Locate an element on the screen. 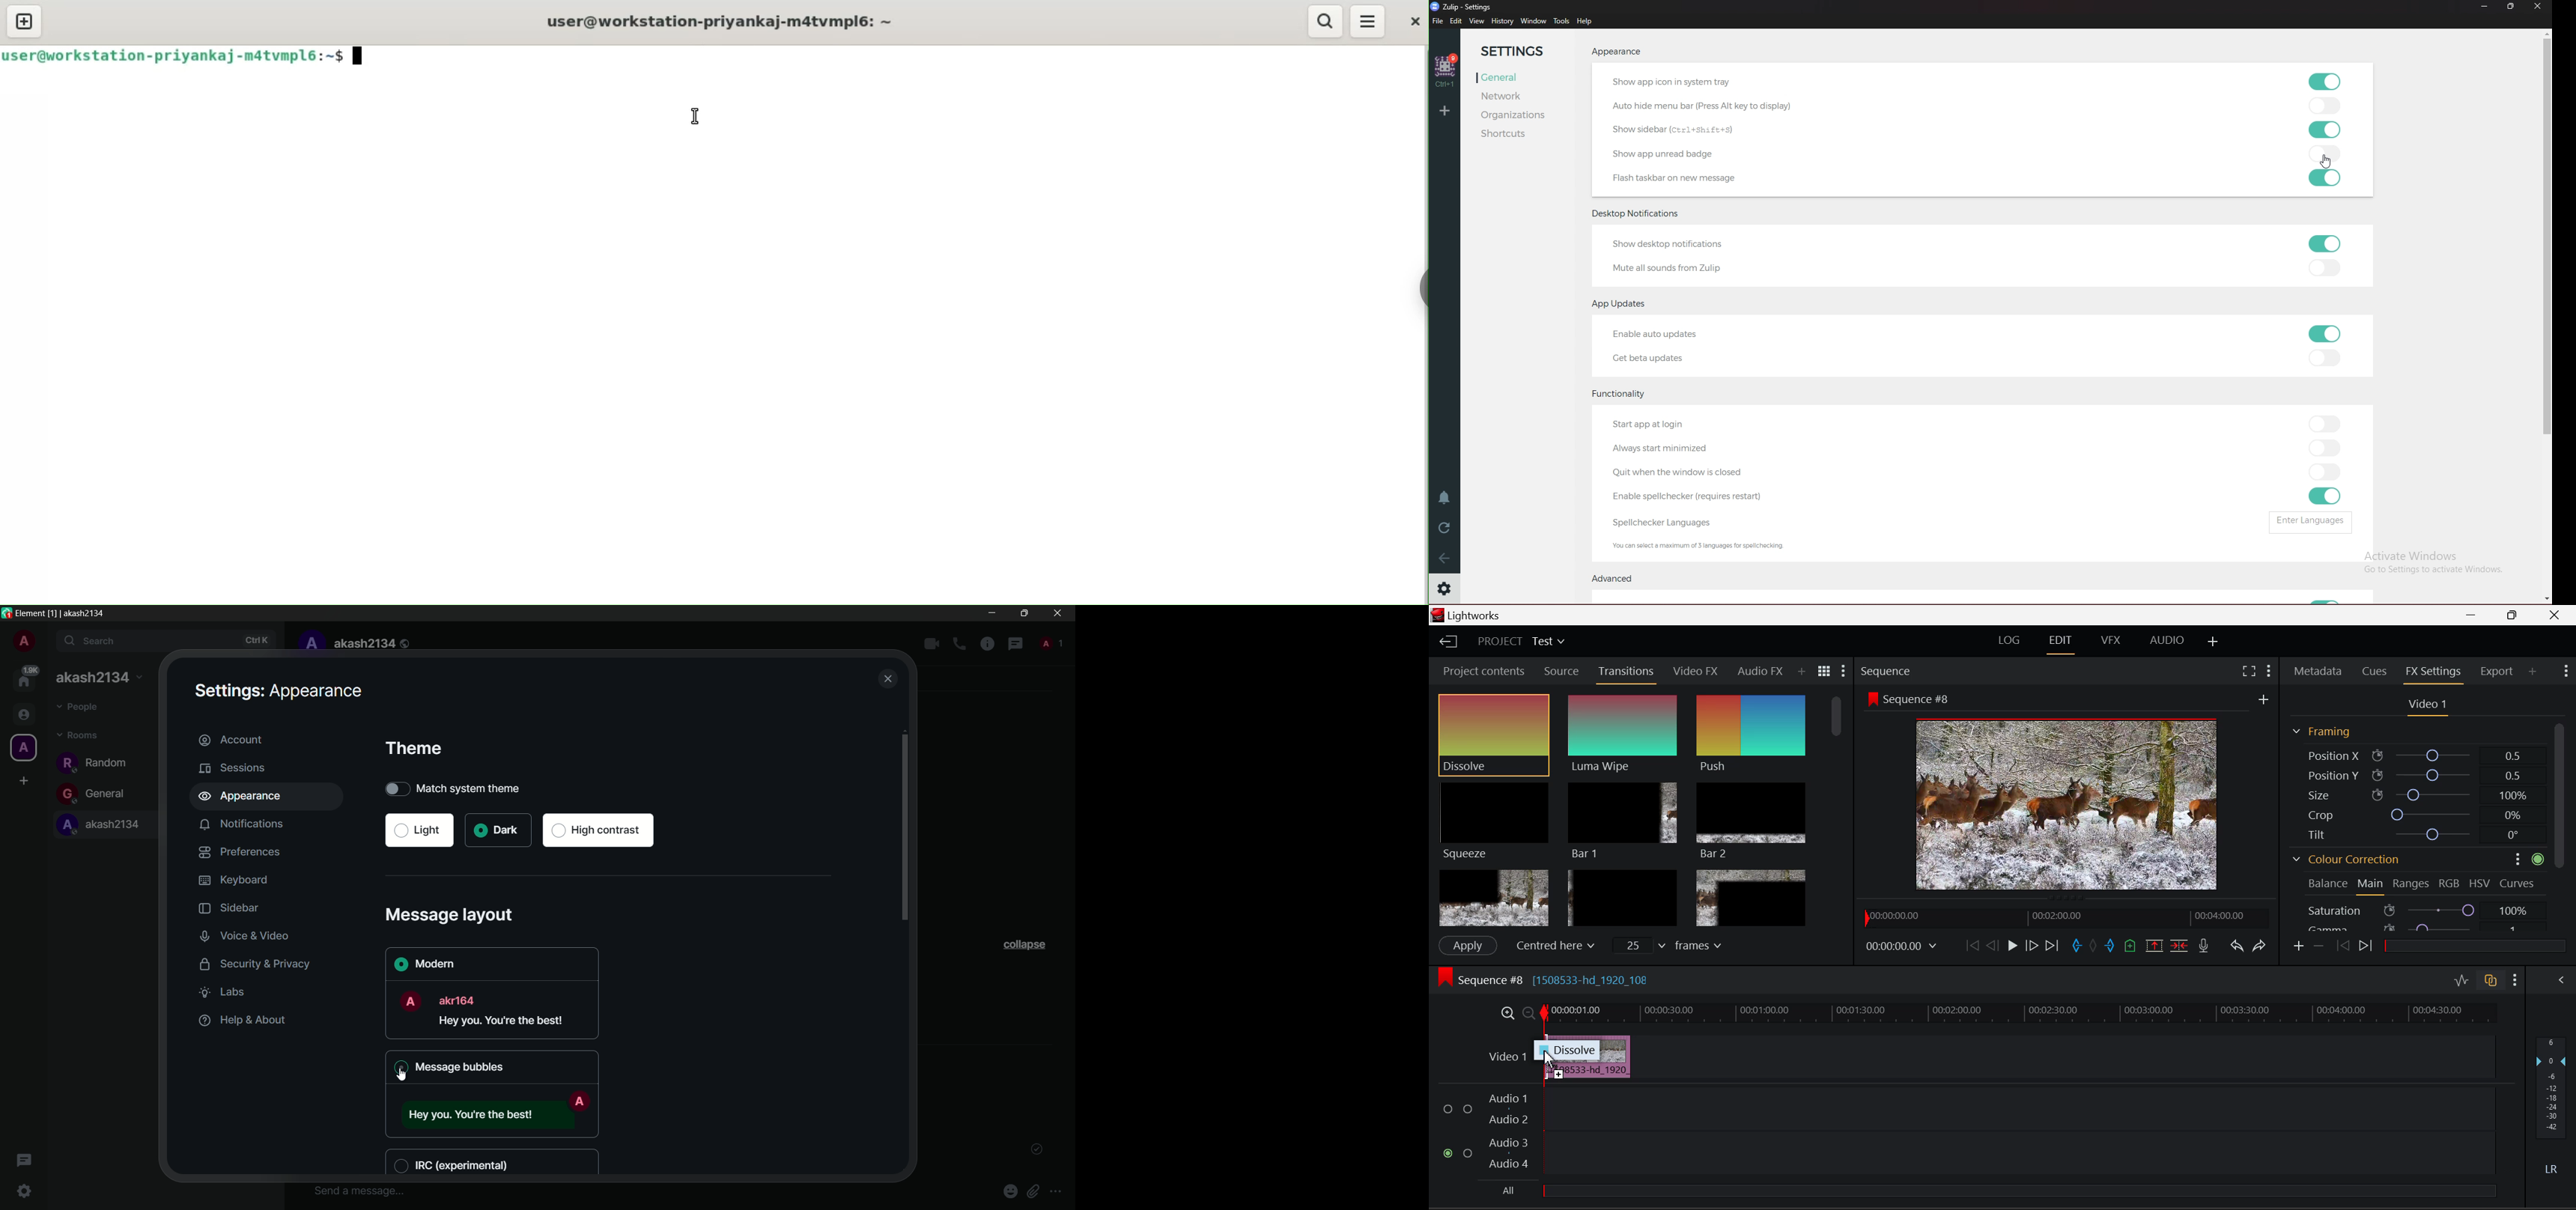 Image resolution: width=2576 pixels, height=1232 pixels. Minimize is located at coordinates (2515, 615).